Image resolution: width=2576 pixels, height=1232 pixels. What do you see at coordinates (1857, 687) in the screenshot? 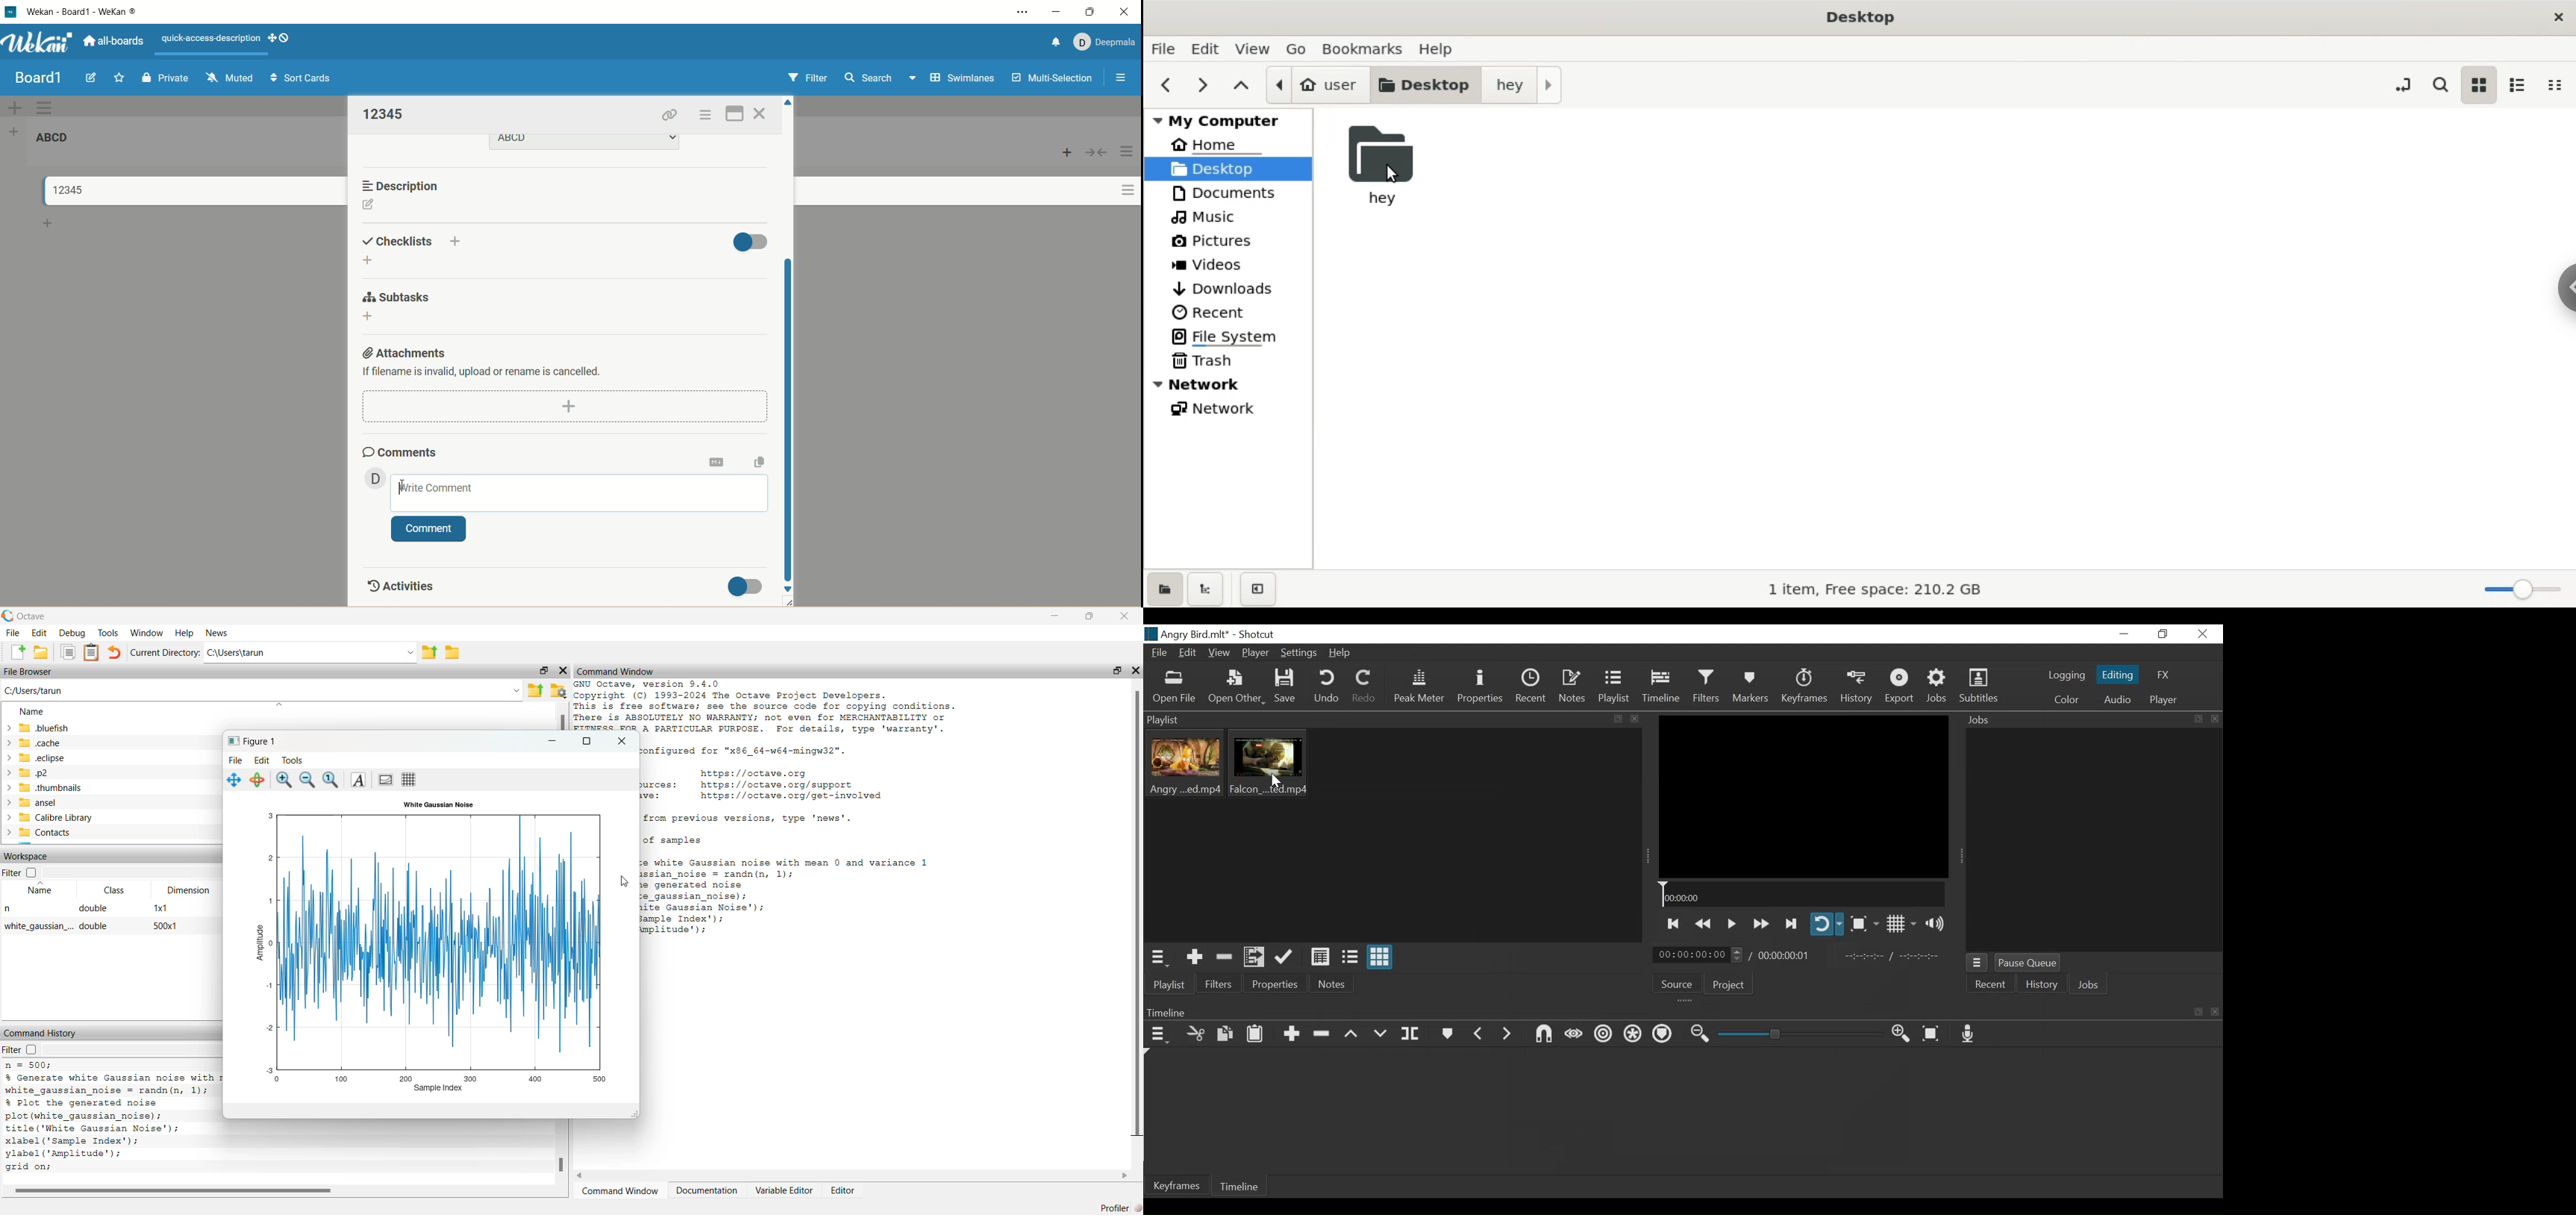
I see `History` at bounding box center [1857, 687].